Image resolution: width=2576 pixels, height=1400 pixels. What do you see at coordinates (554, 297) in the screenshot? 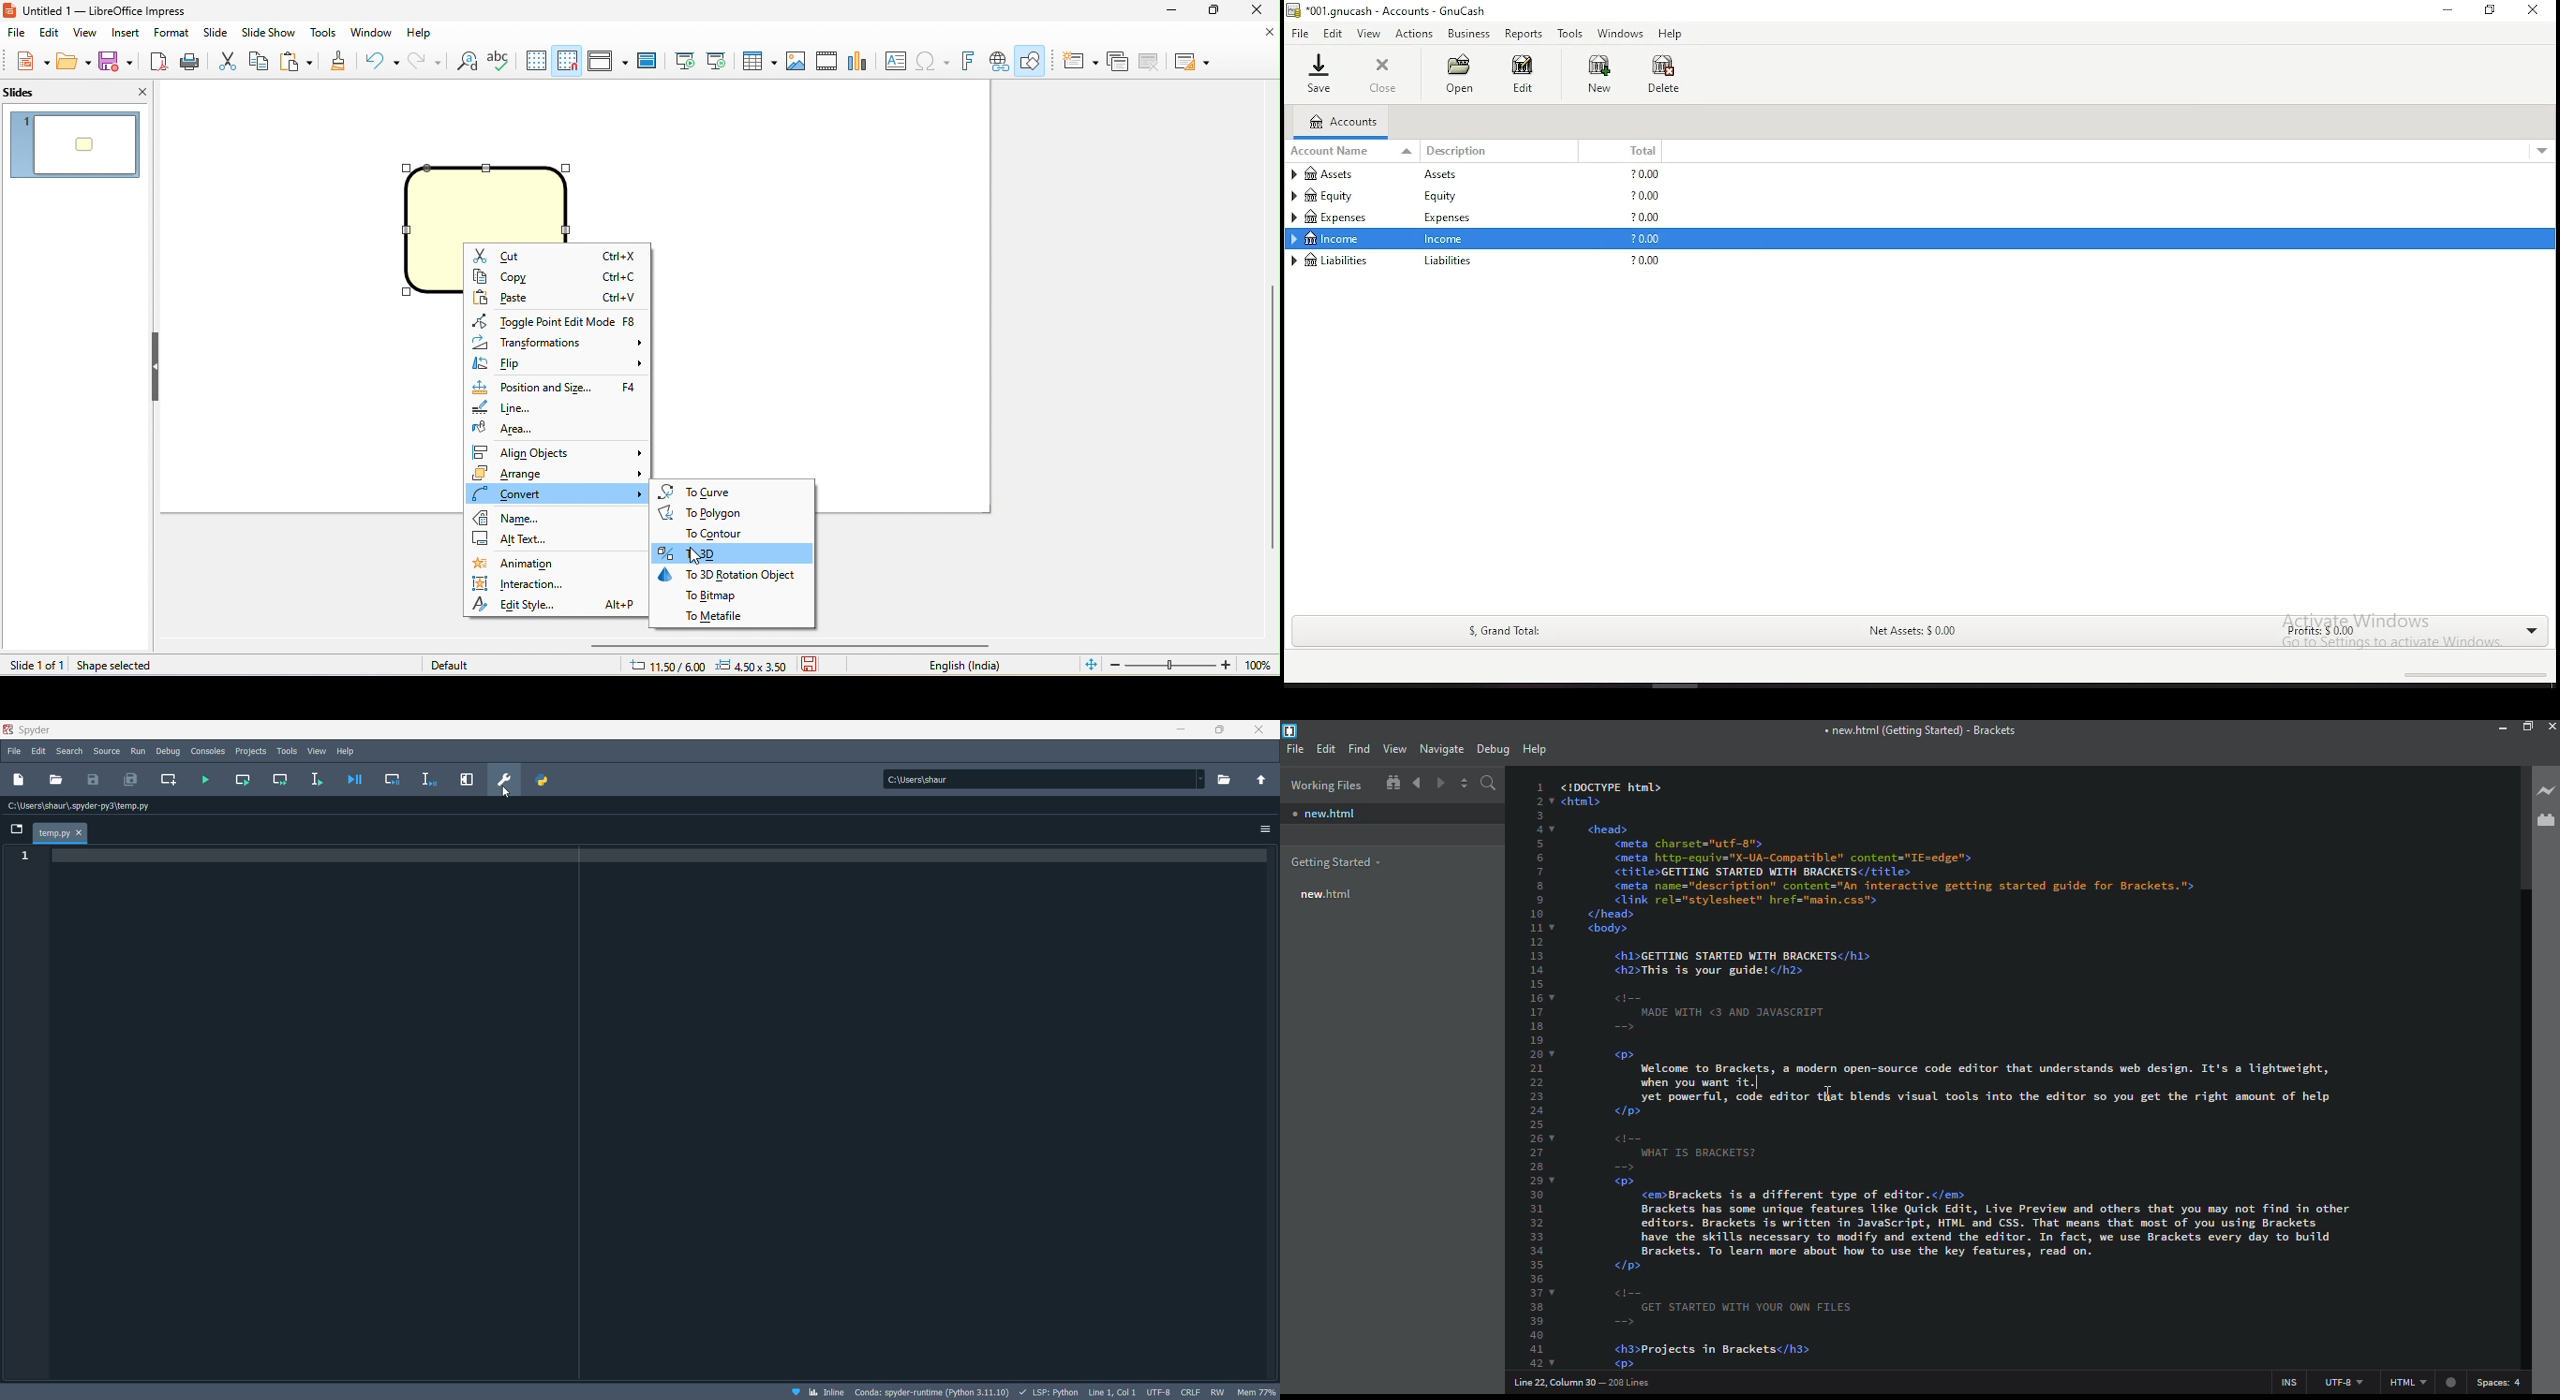
I see `paste` at bounding box center [554, 297].